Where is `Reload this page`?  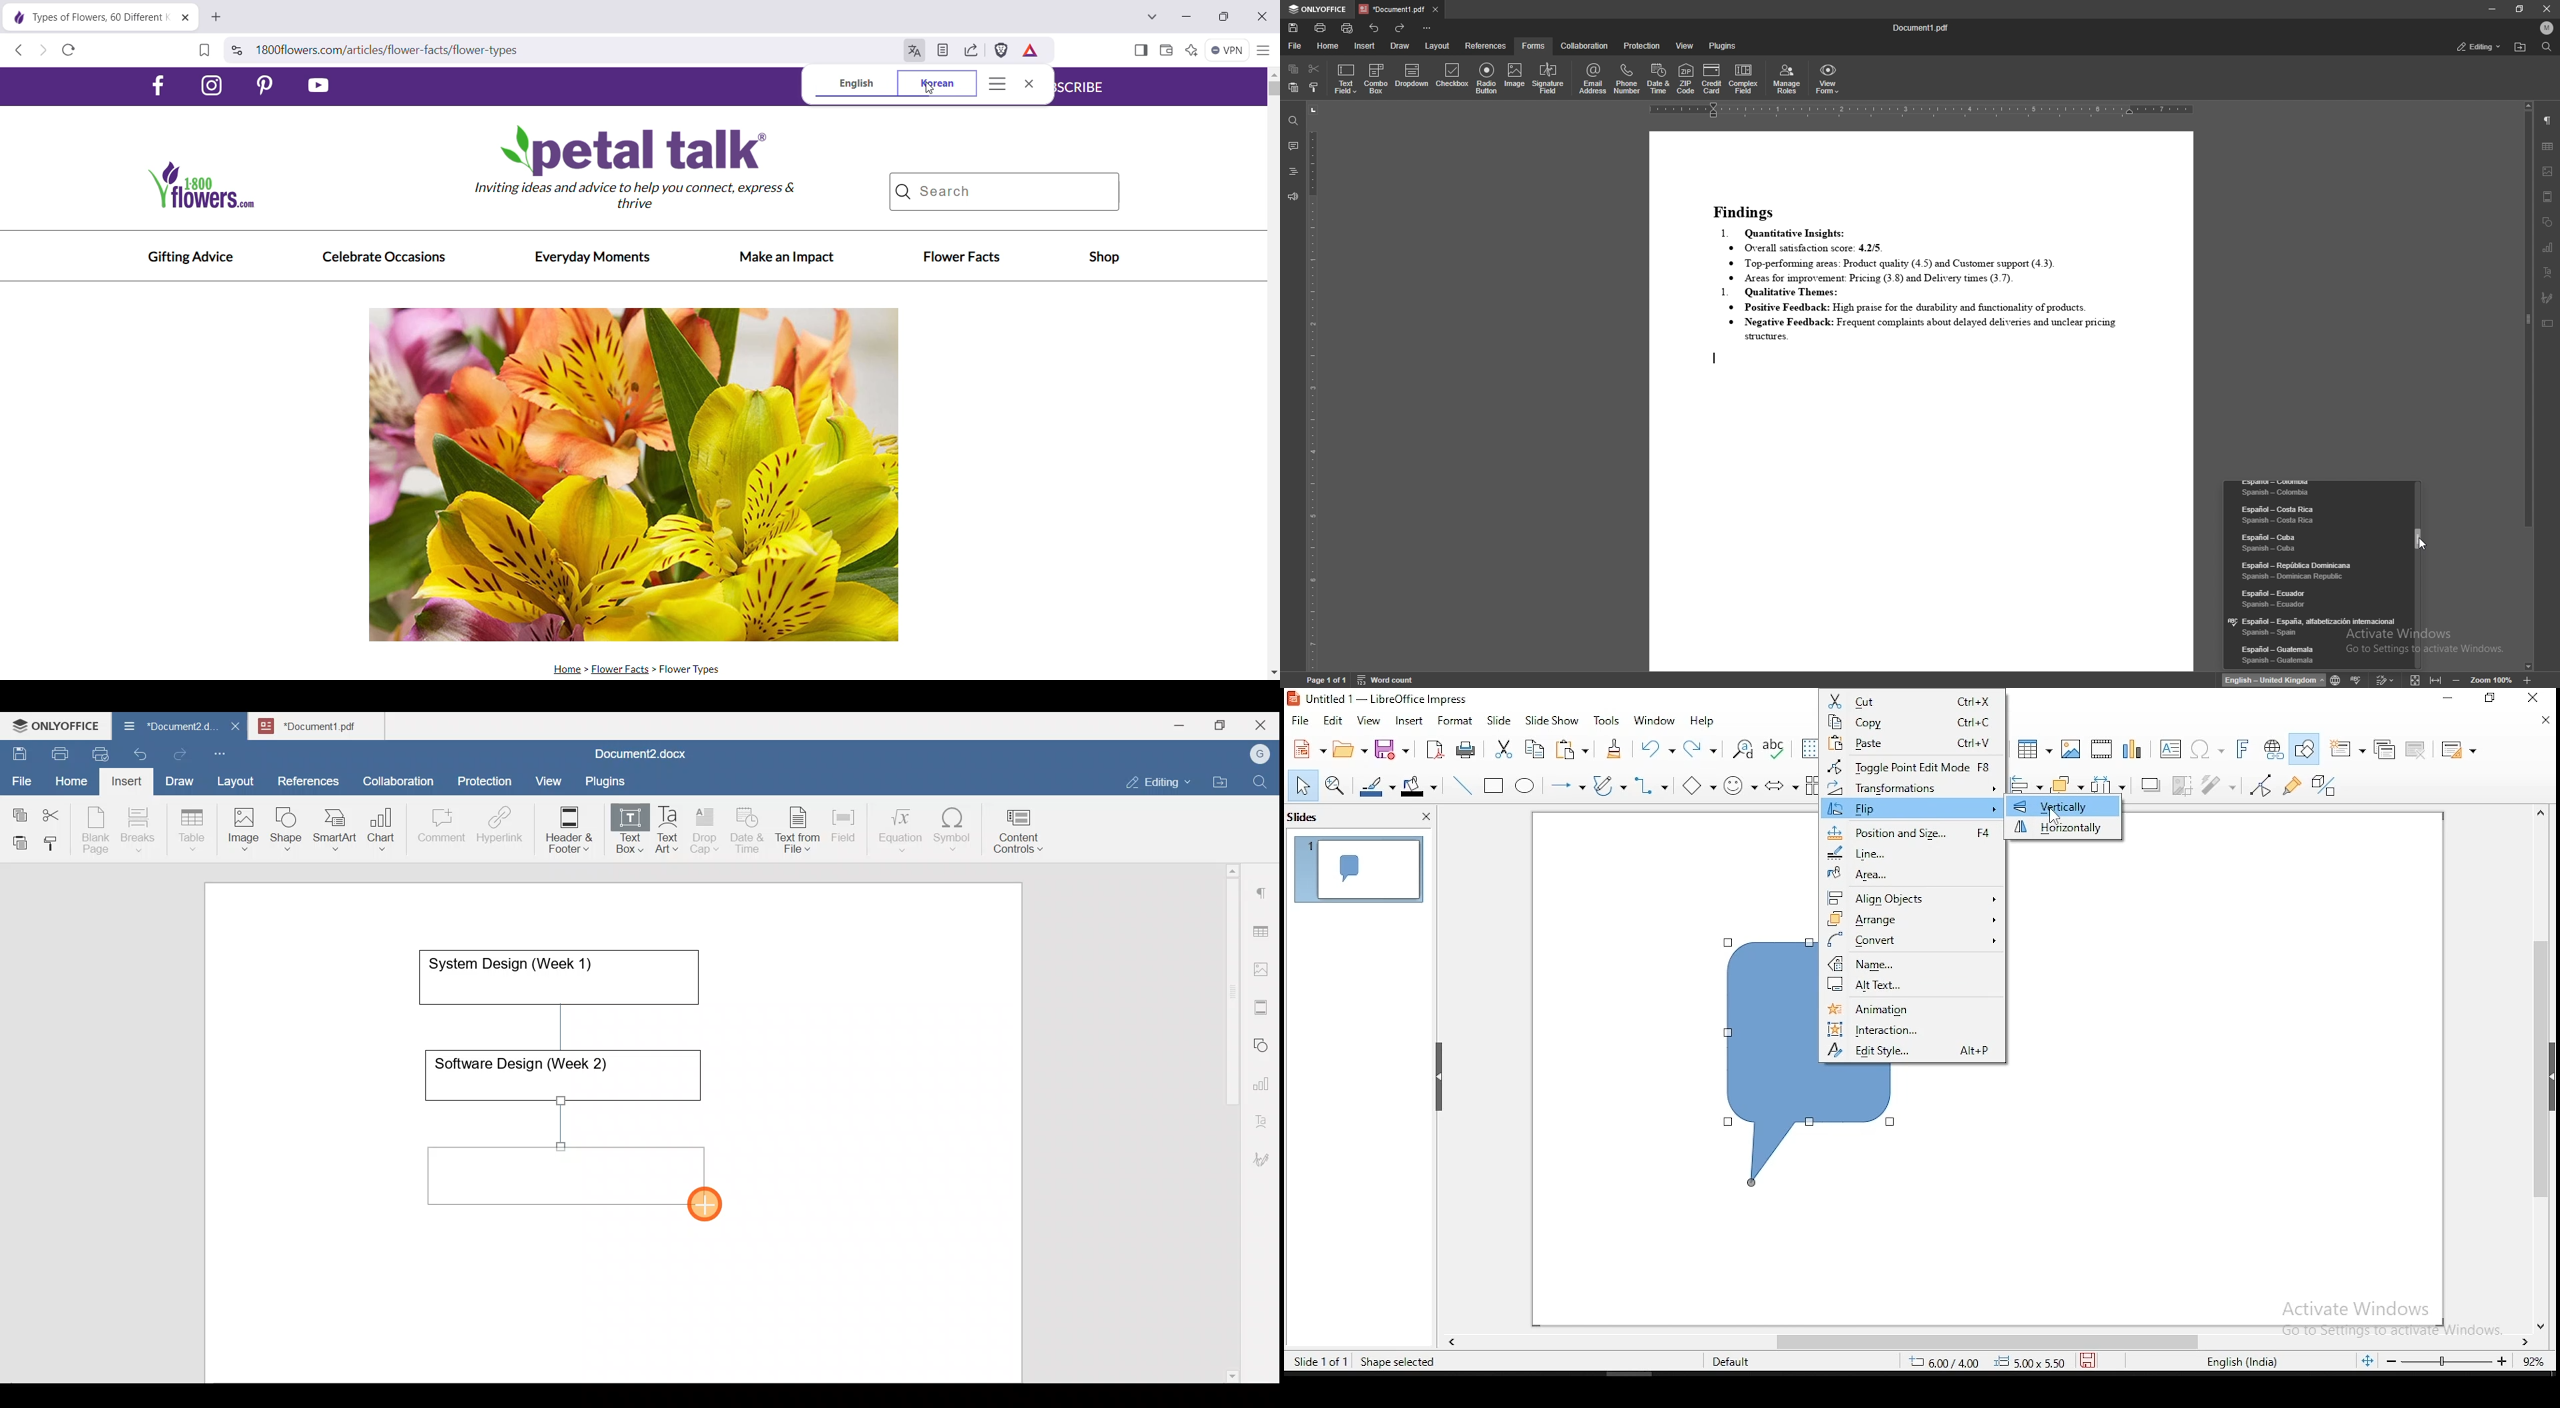 Reload this page is located at coordinates (71, 51).